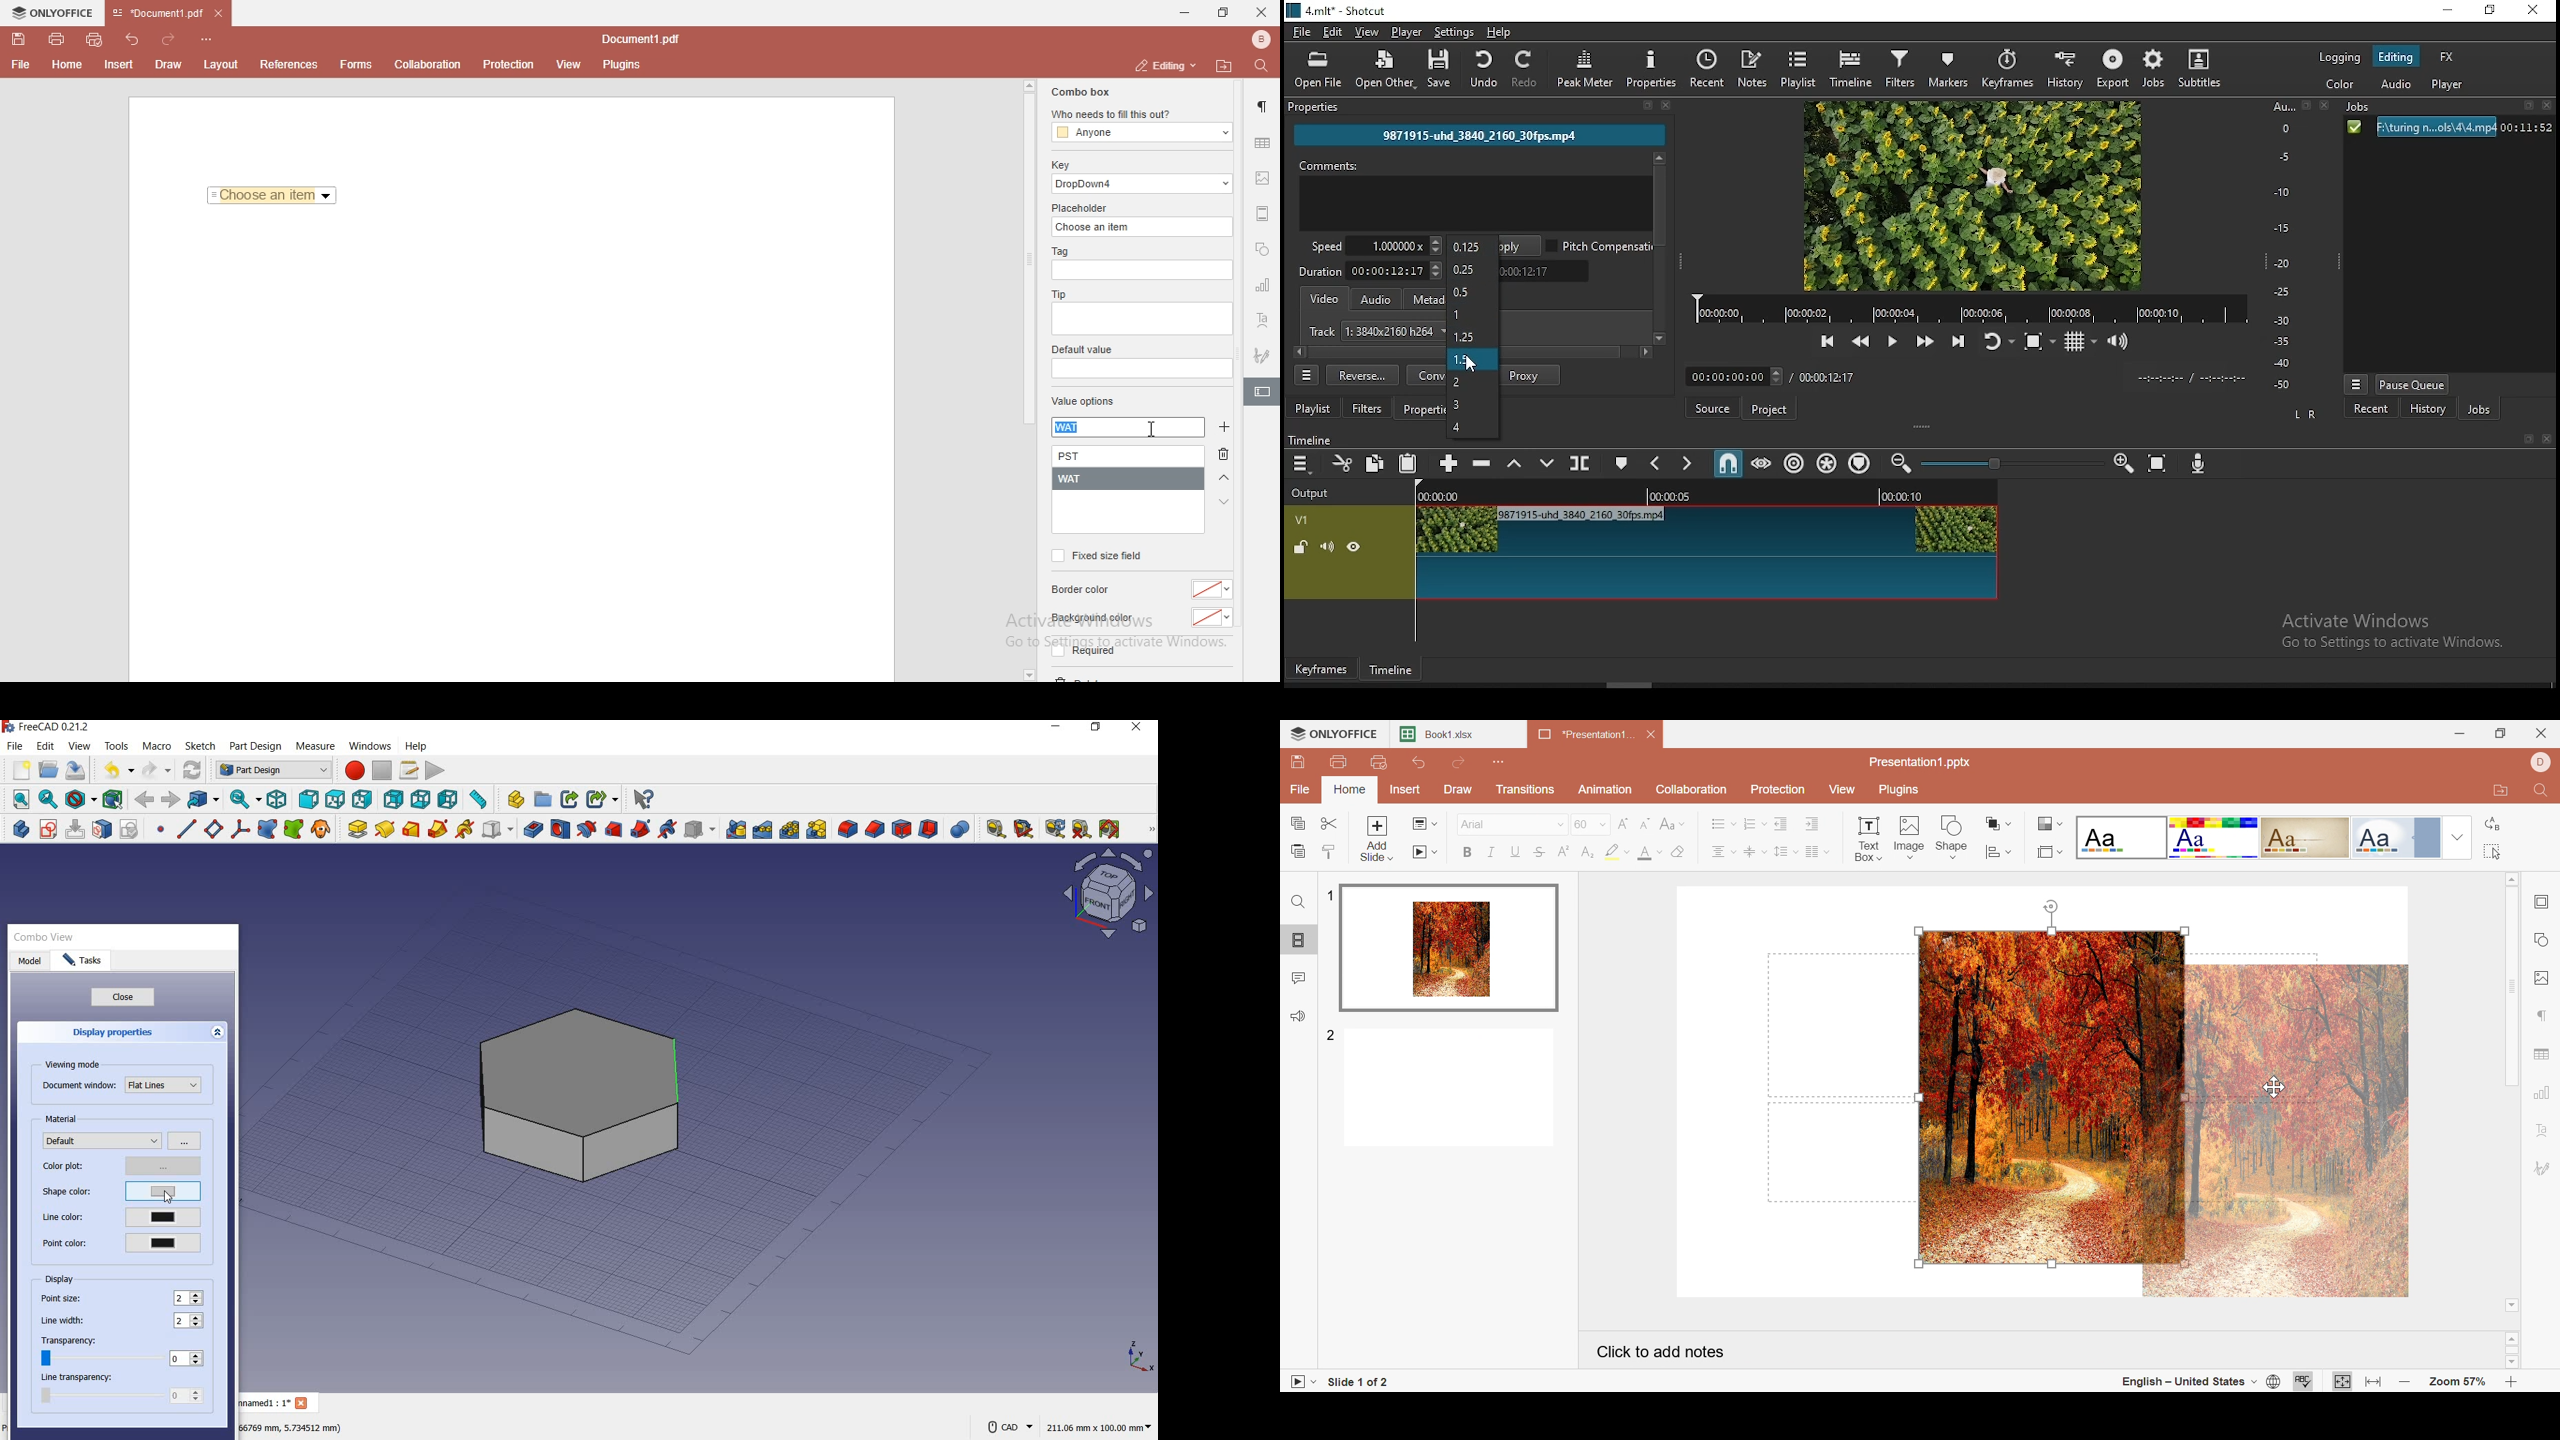 Image resolution: width=2576 pixels, height=1456 pixels. Describe the element at coordinates (668, 830) in the screenshot. I see `subtractive helix` at that location.